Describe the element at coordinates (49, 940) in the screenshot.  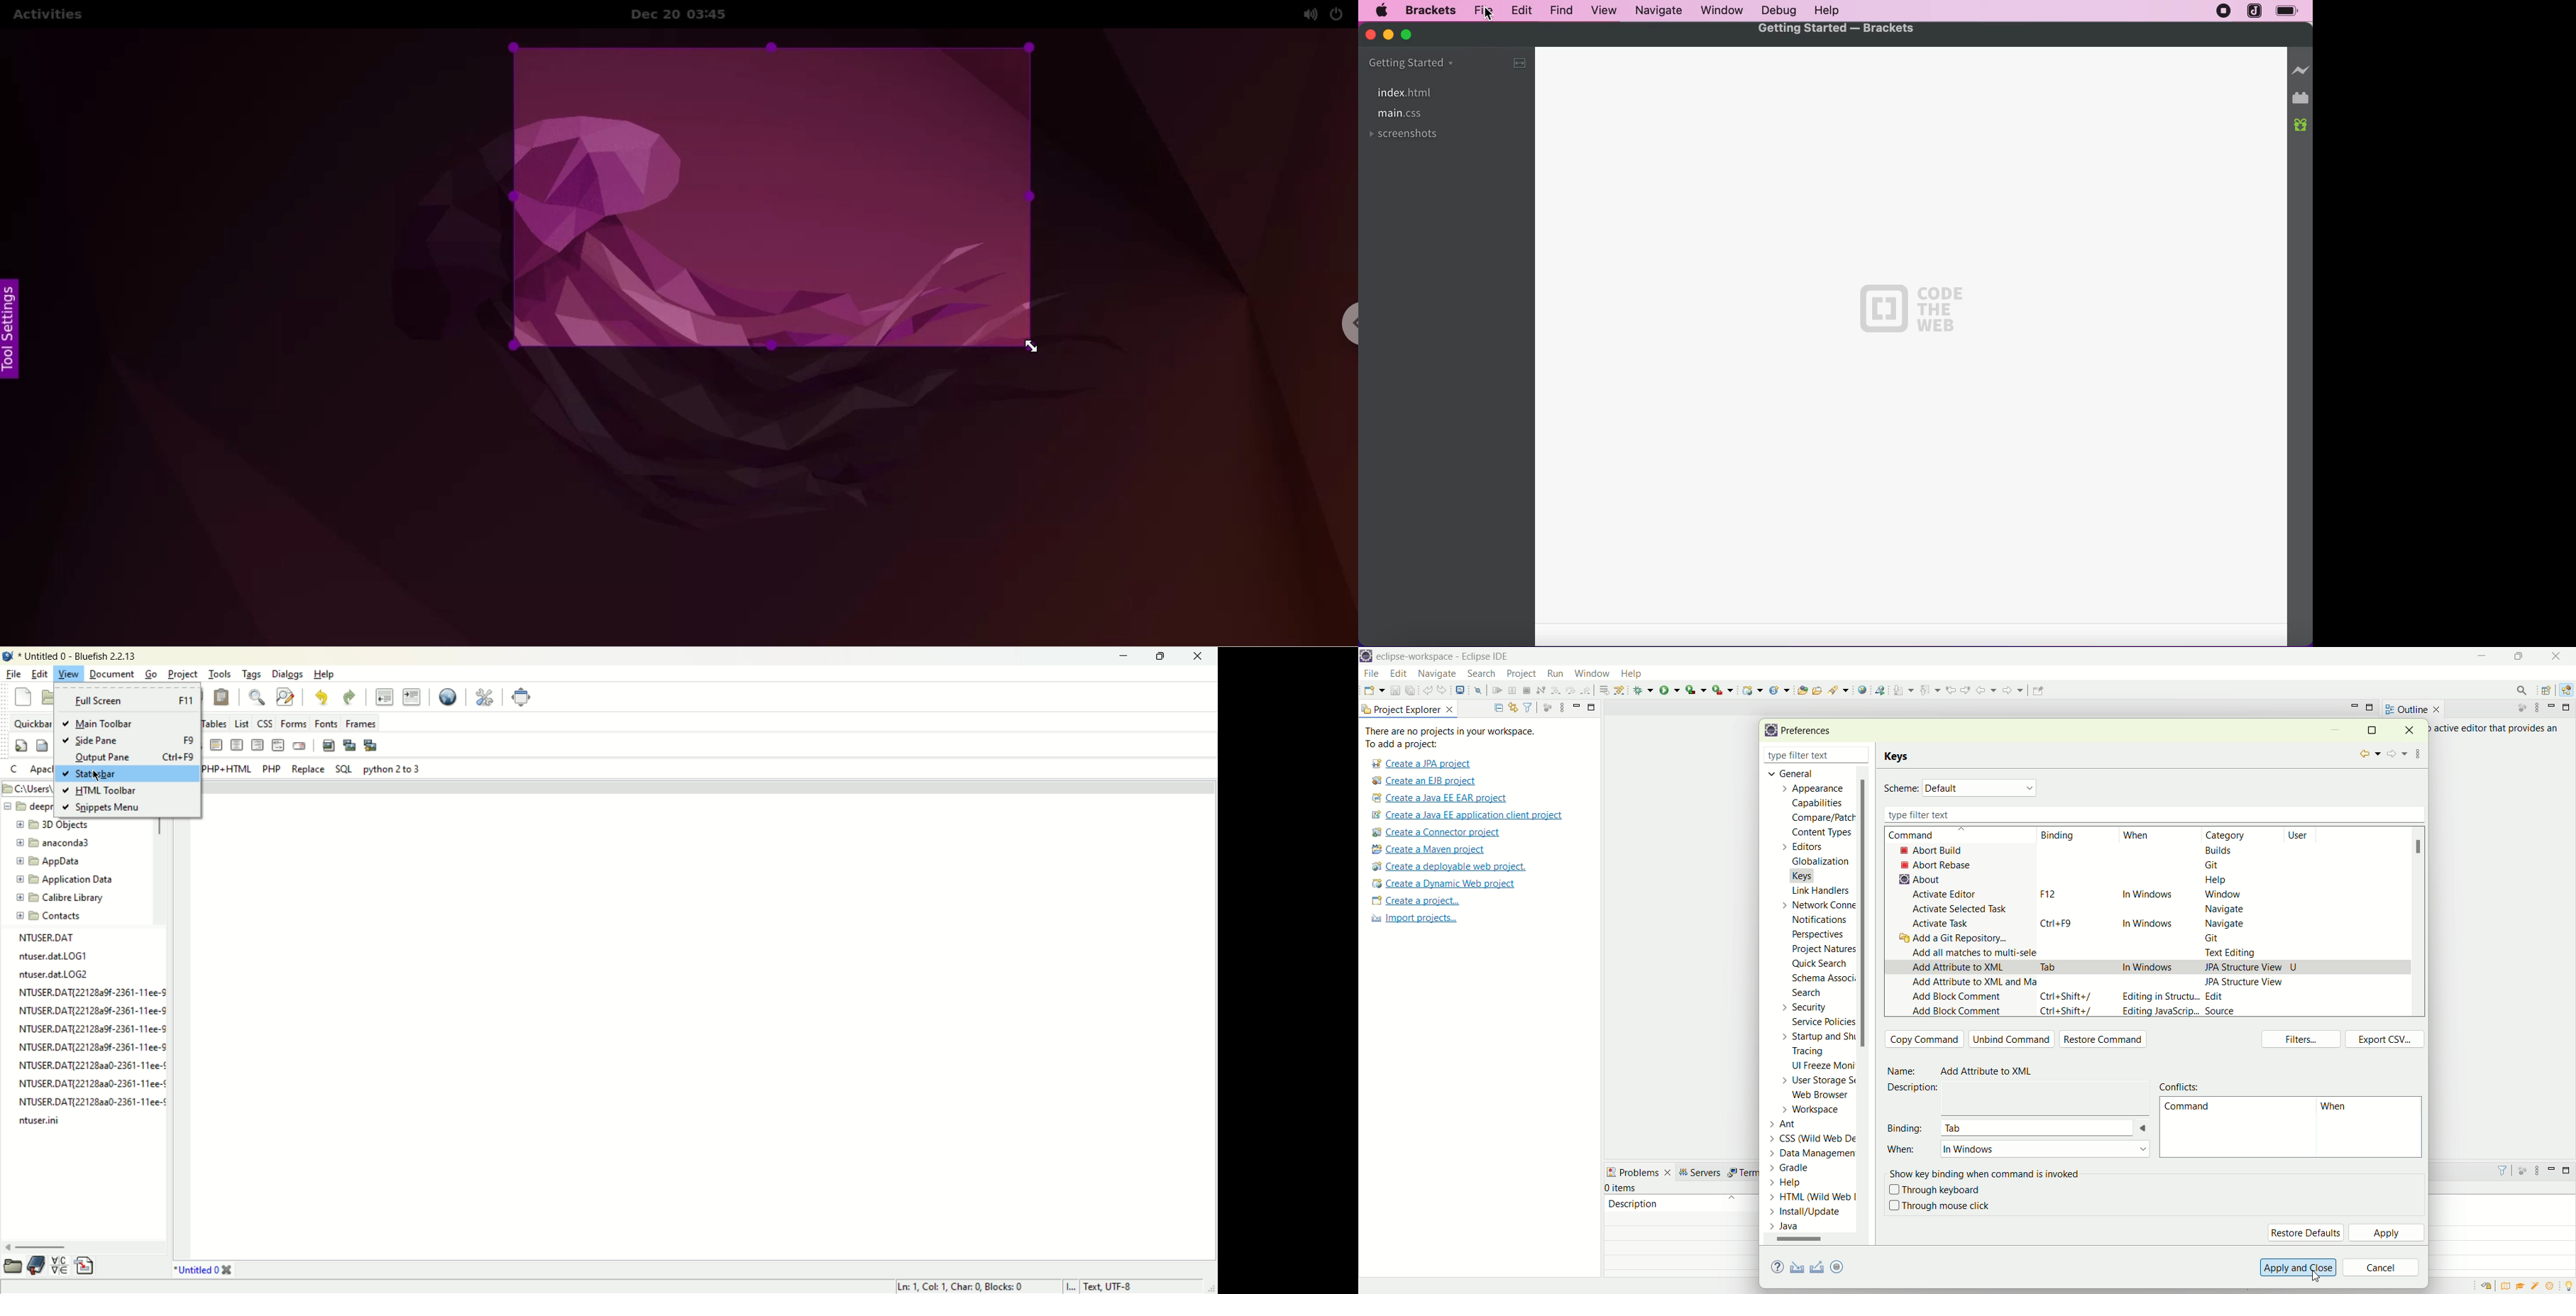
I see `NTUSER.DAT` at that location.